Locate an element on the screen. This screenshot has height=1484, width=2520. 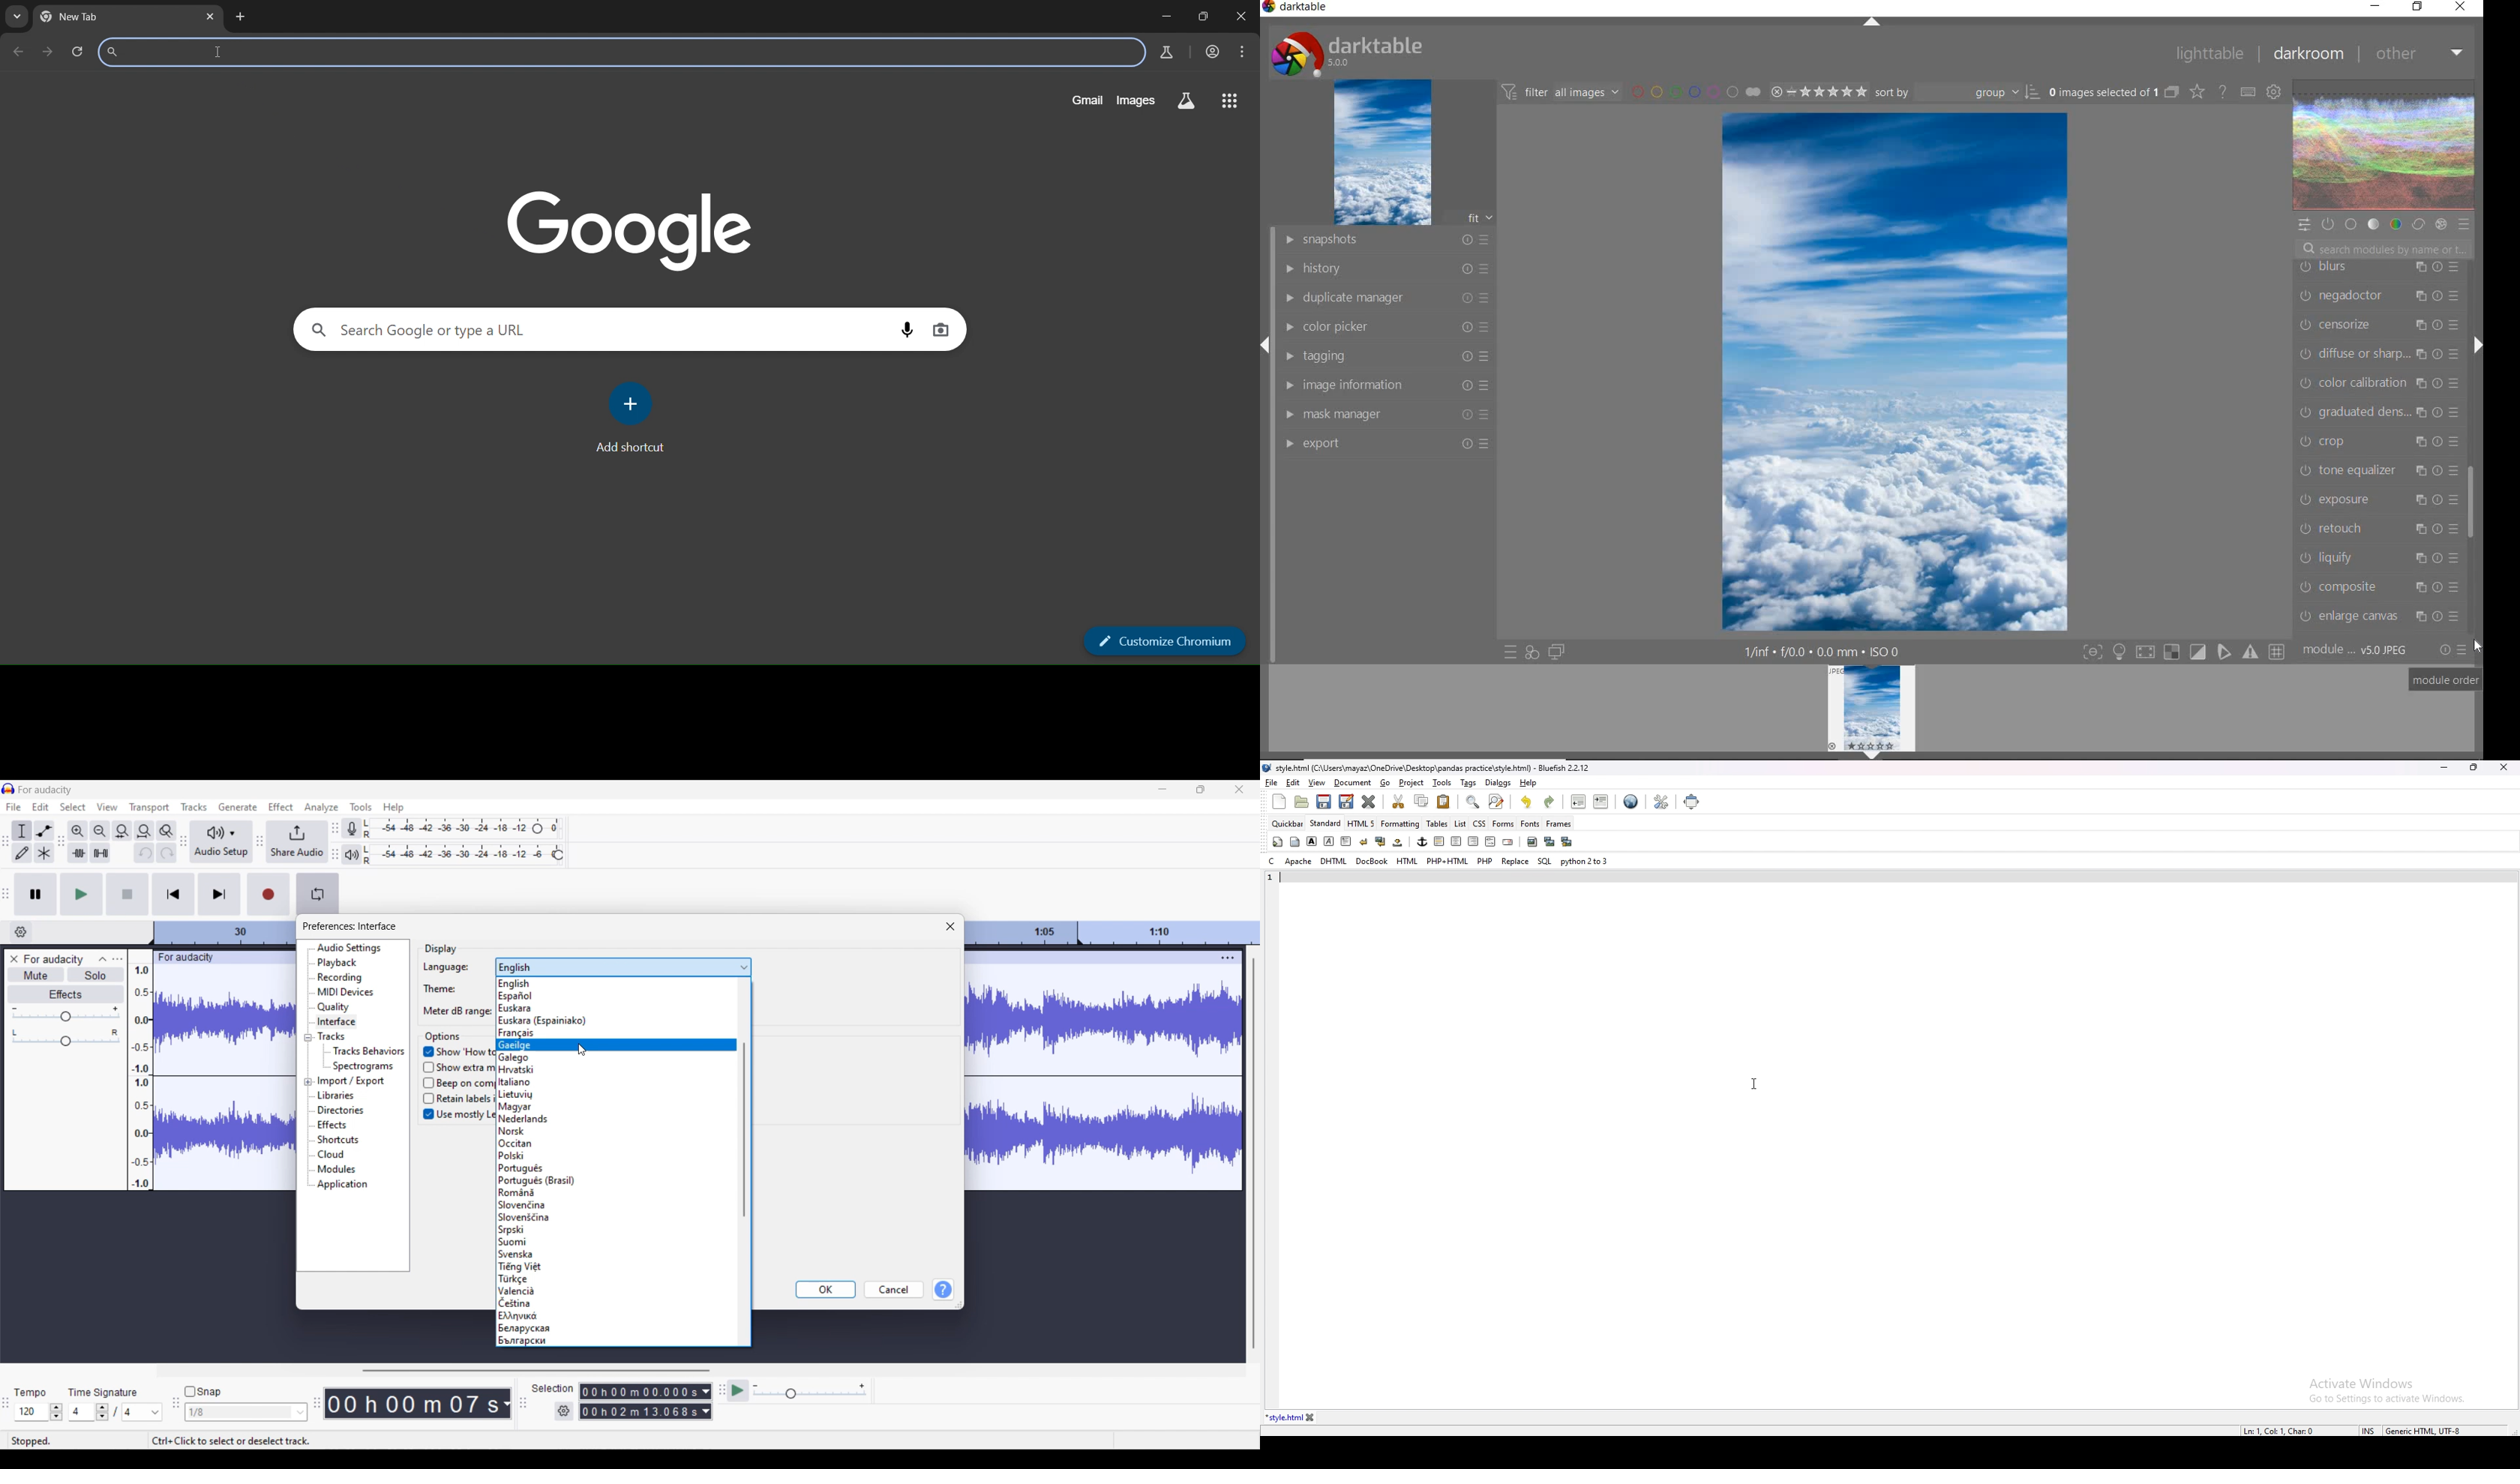
Time signature settings is located at coordinates (116, 1412).